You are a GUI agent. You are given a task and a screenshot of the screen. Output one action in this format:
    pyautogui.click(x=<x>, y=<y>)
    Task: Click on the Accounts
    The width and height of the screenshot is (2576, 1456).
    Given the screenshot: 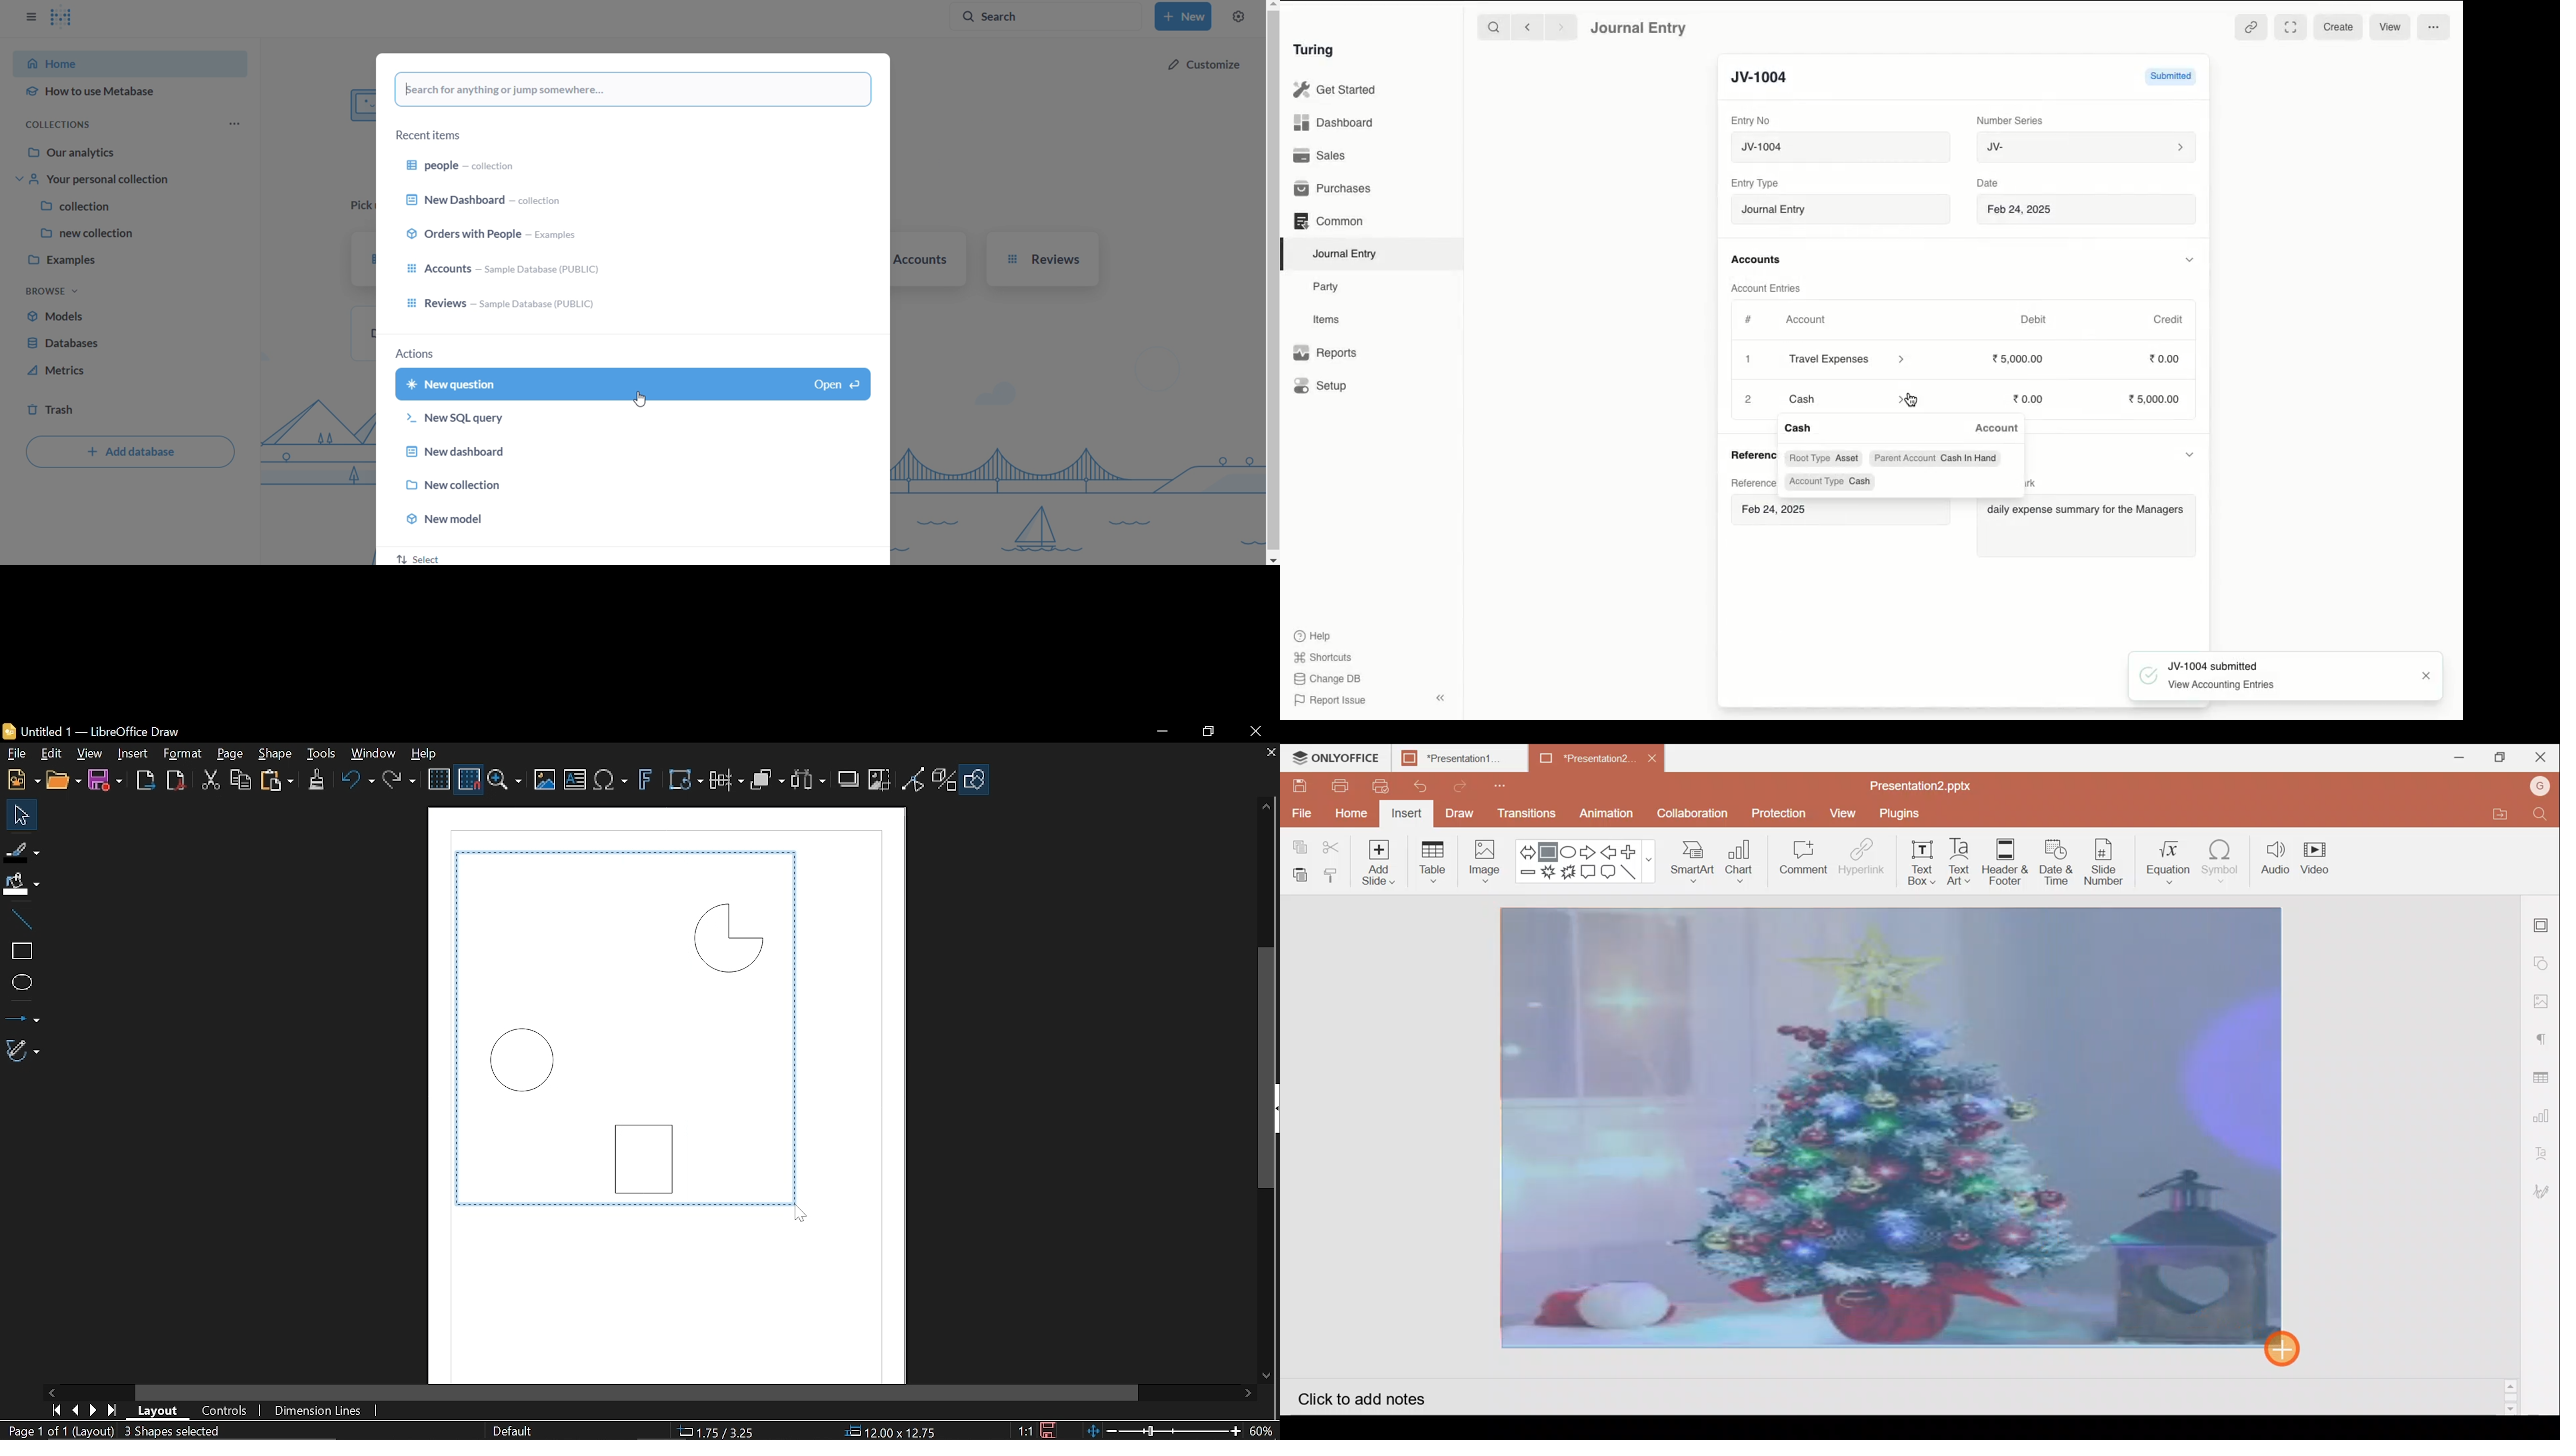 What is the action you would take?
    pyautogui.click(x=1758, y=260)
    